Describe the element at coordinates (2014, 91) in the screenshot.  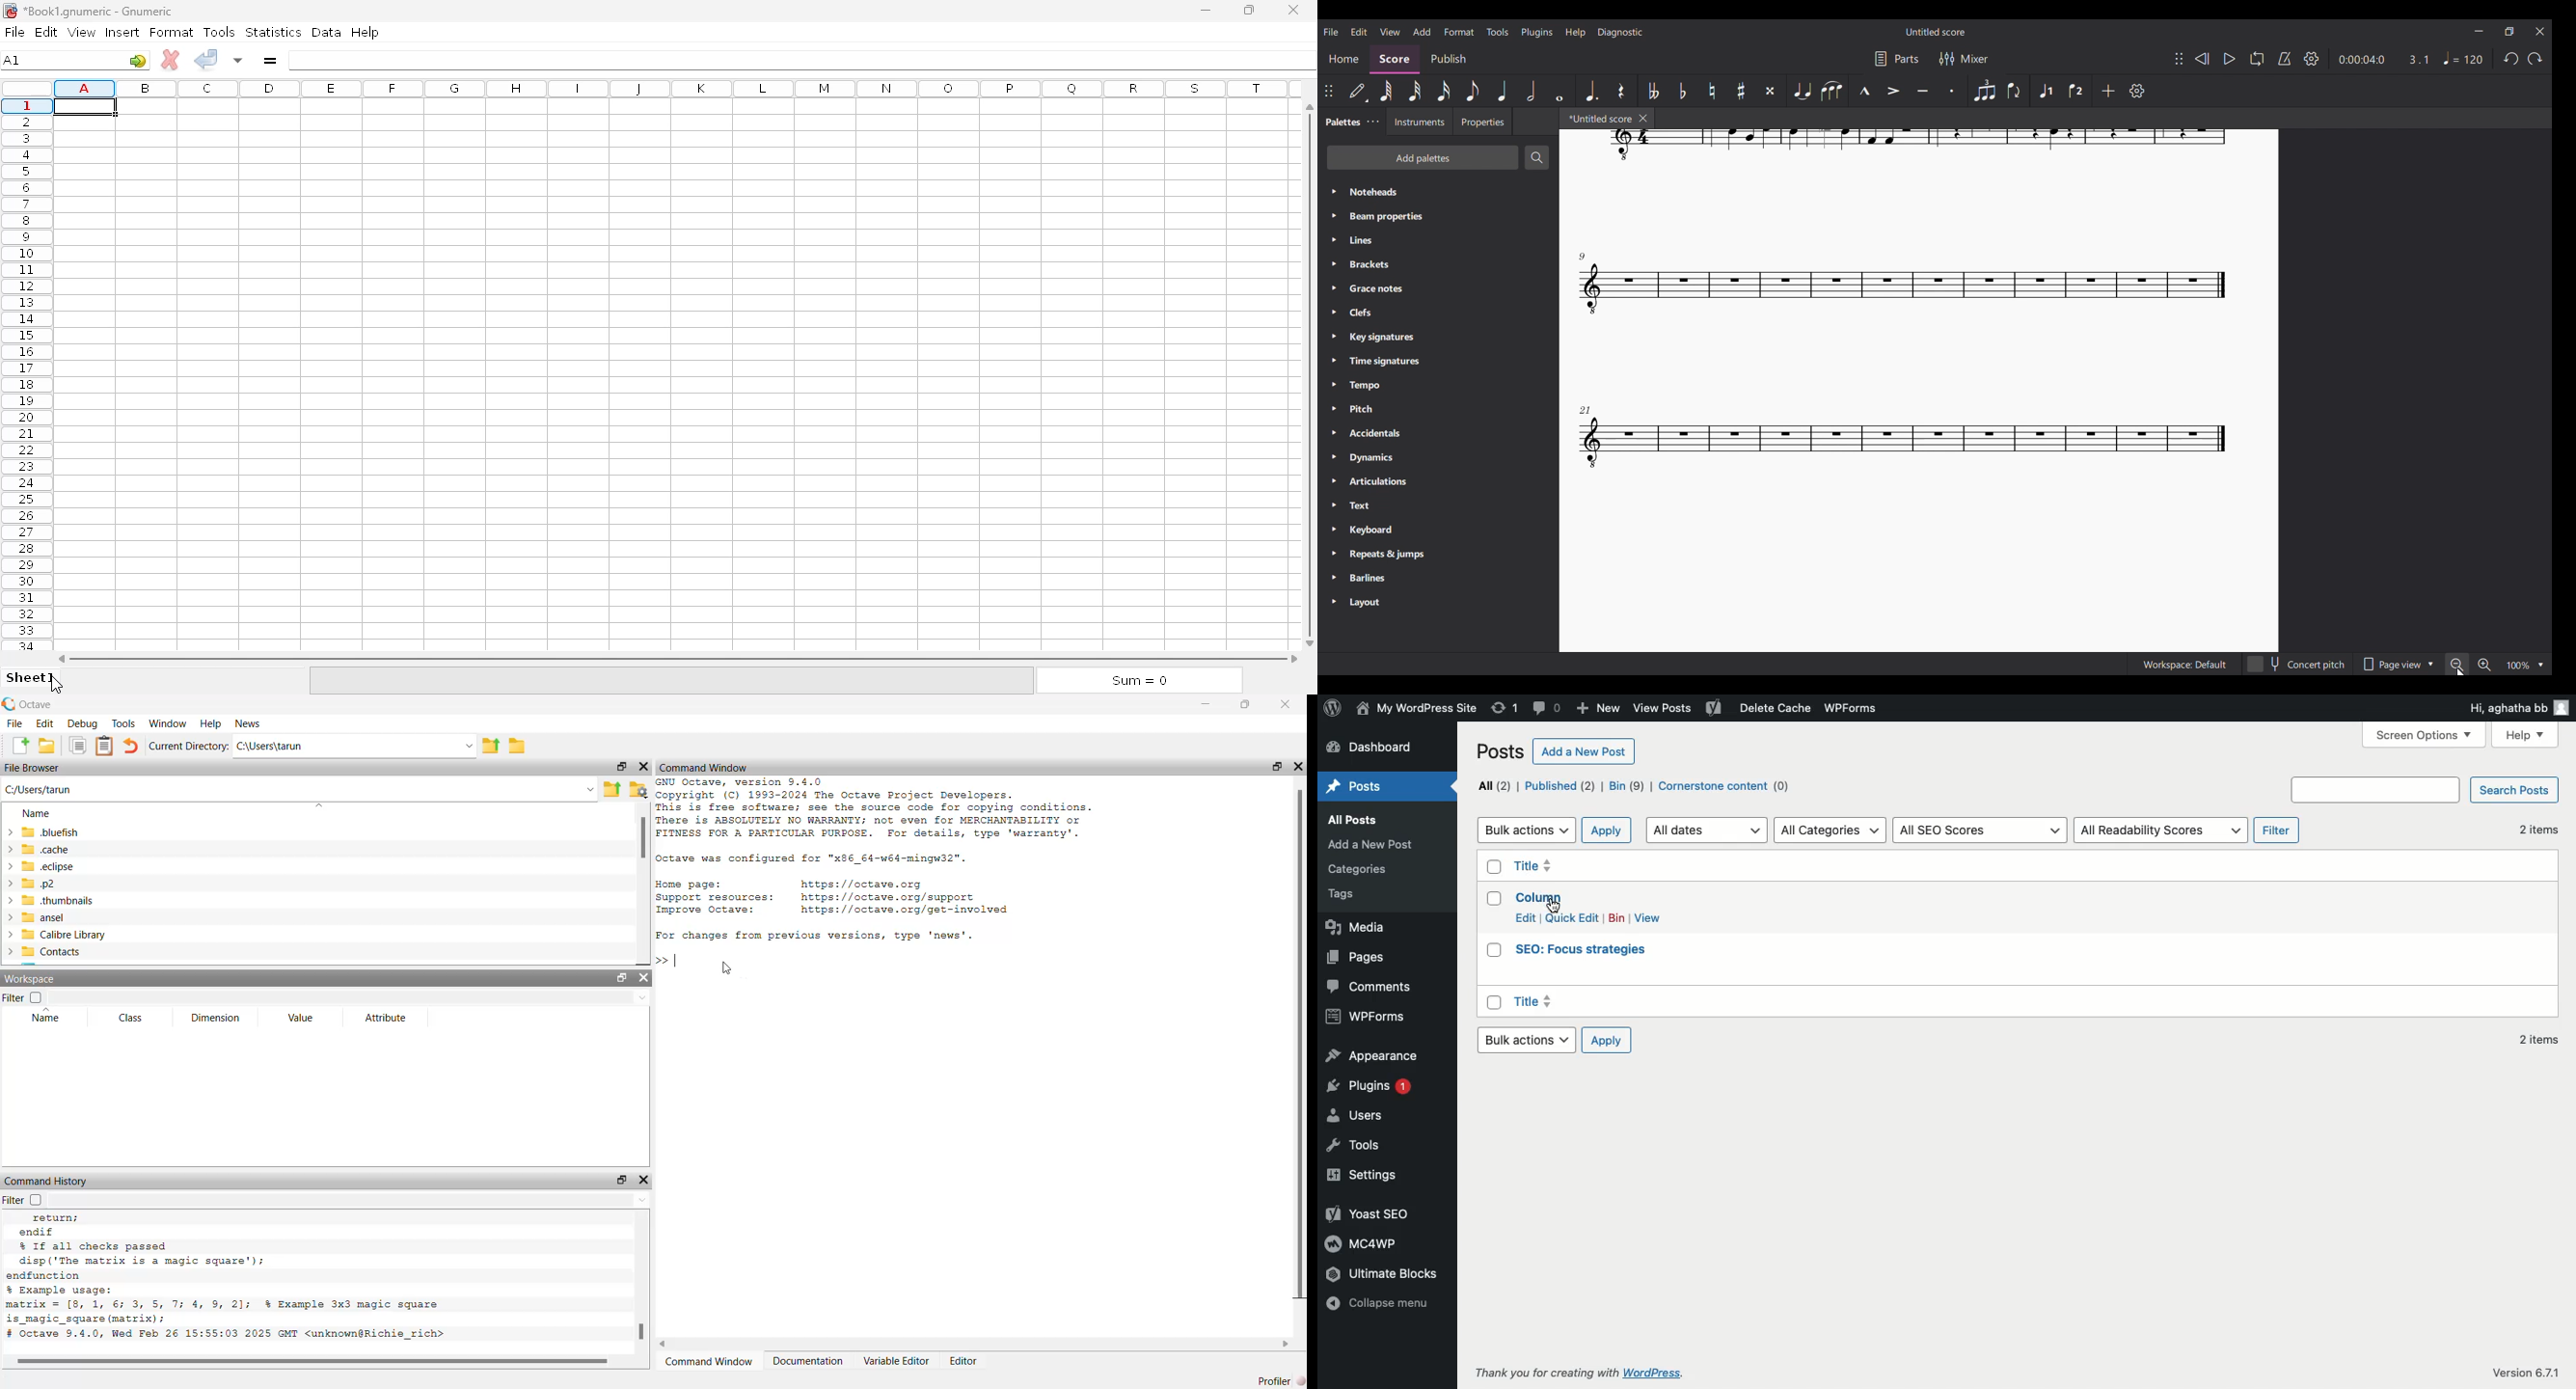
I see `Flip direction ` at that location.